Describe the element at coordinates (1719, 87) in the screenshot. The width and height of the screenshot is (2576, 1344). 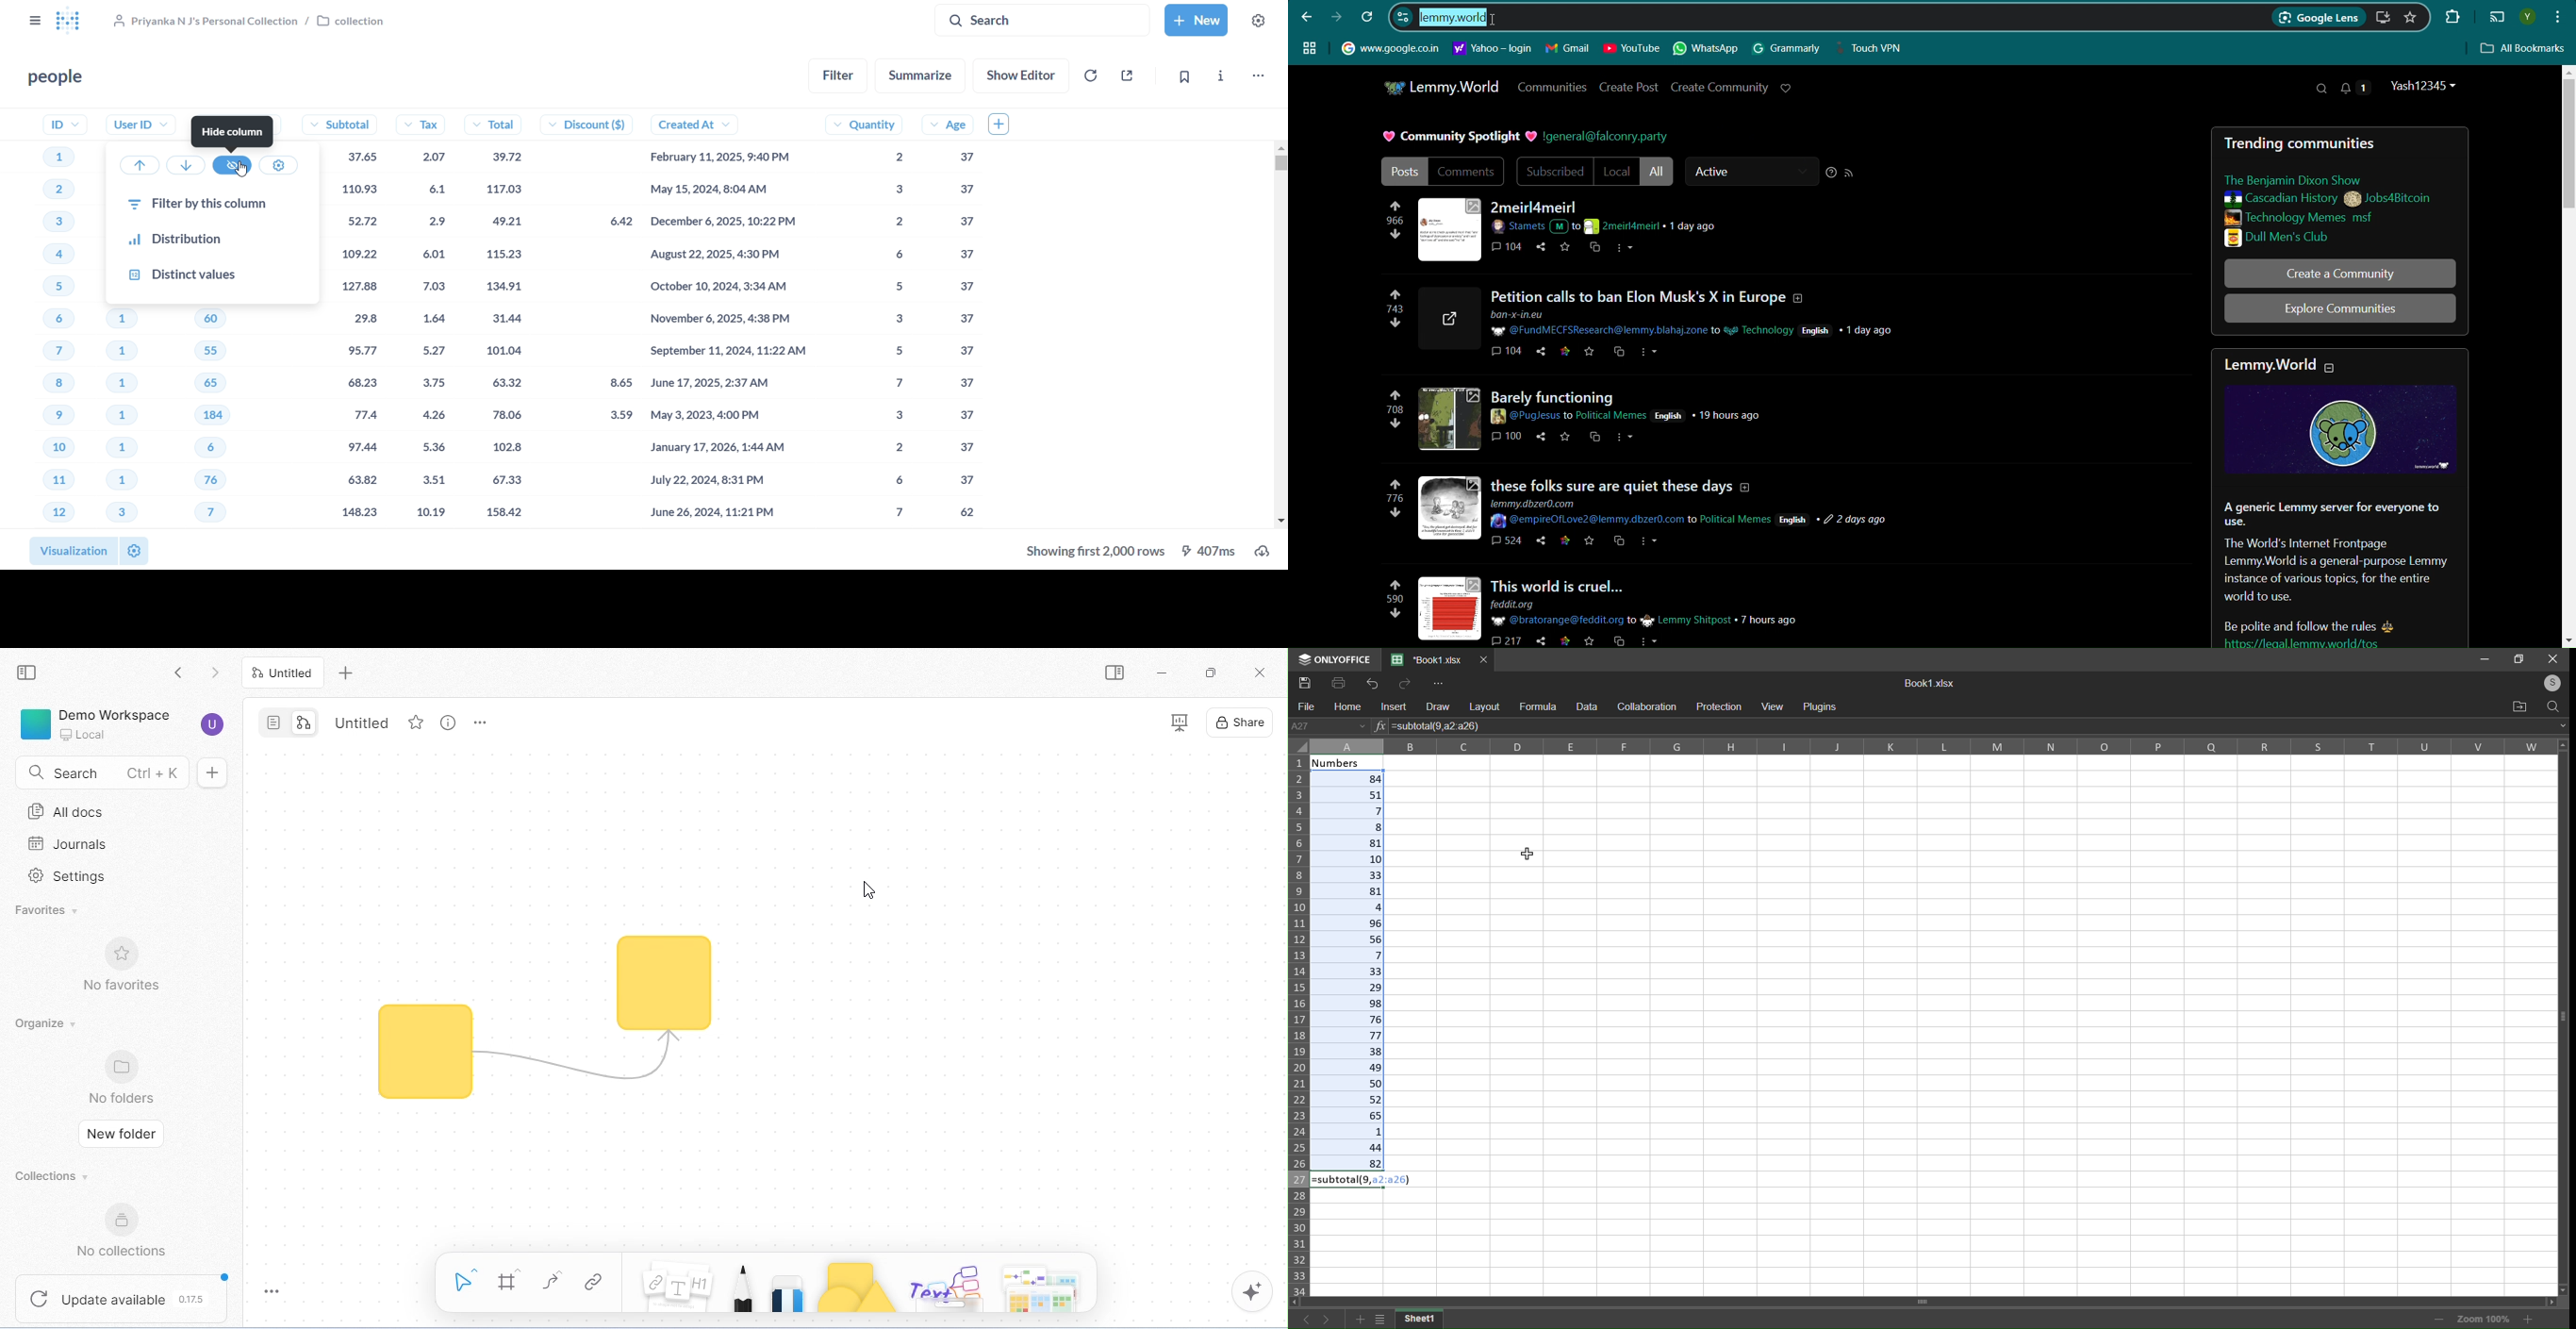
I see `Create Community` at that location.